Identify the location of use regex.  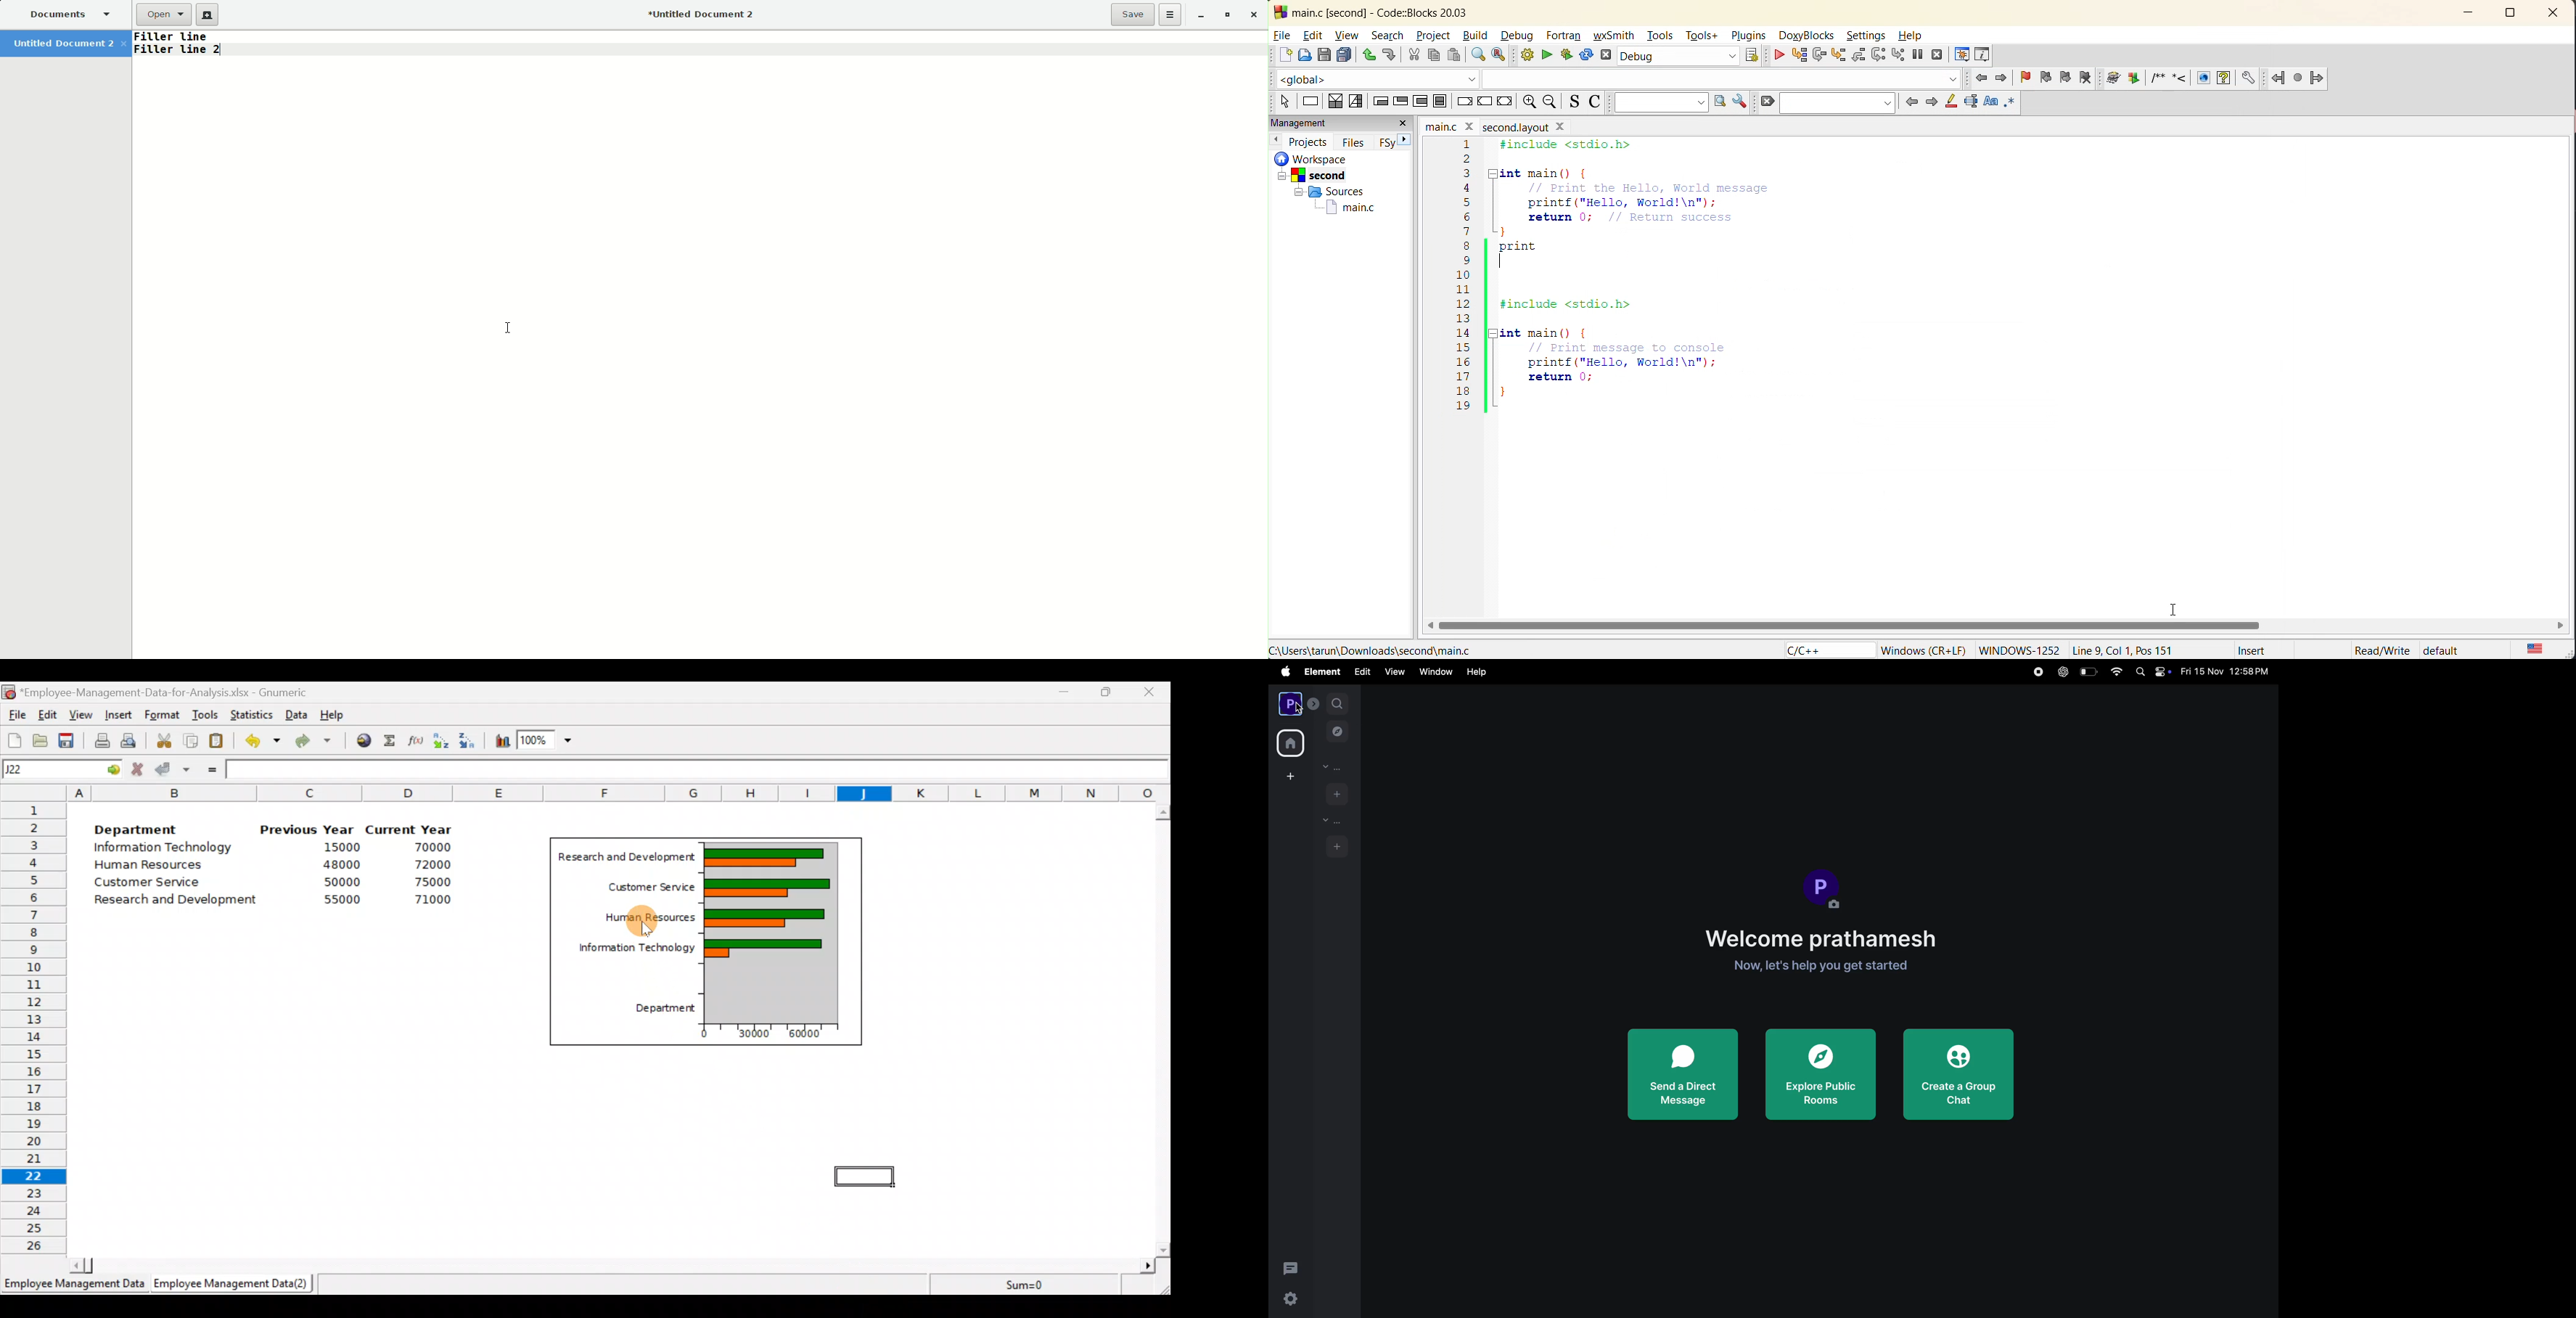
(2009, 102).